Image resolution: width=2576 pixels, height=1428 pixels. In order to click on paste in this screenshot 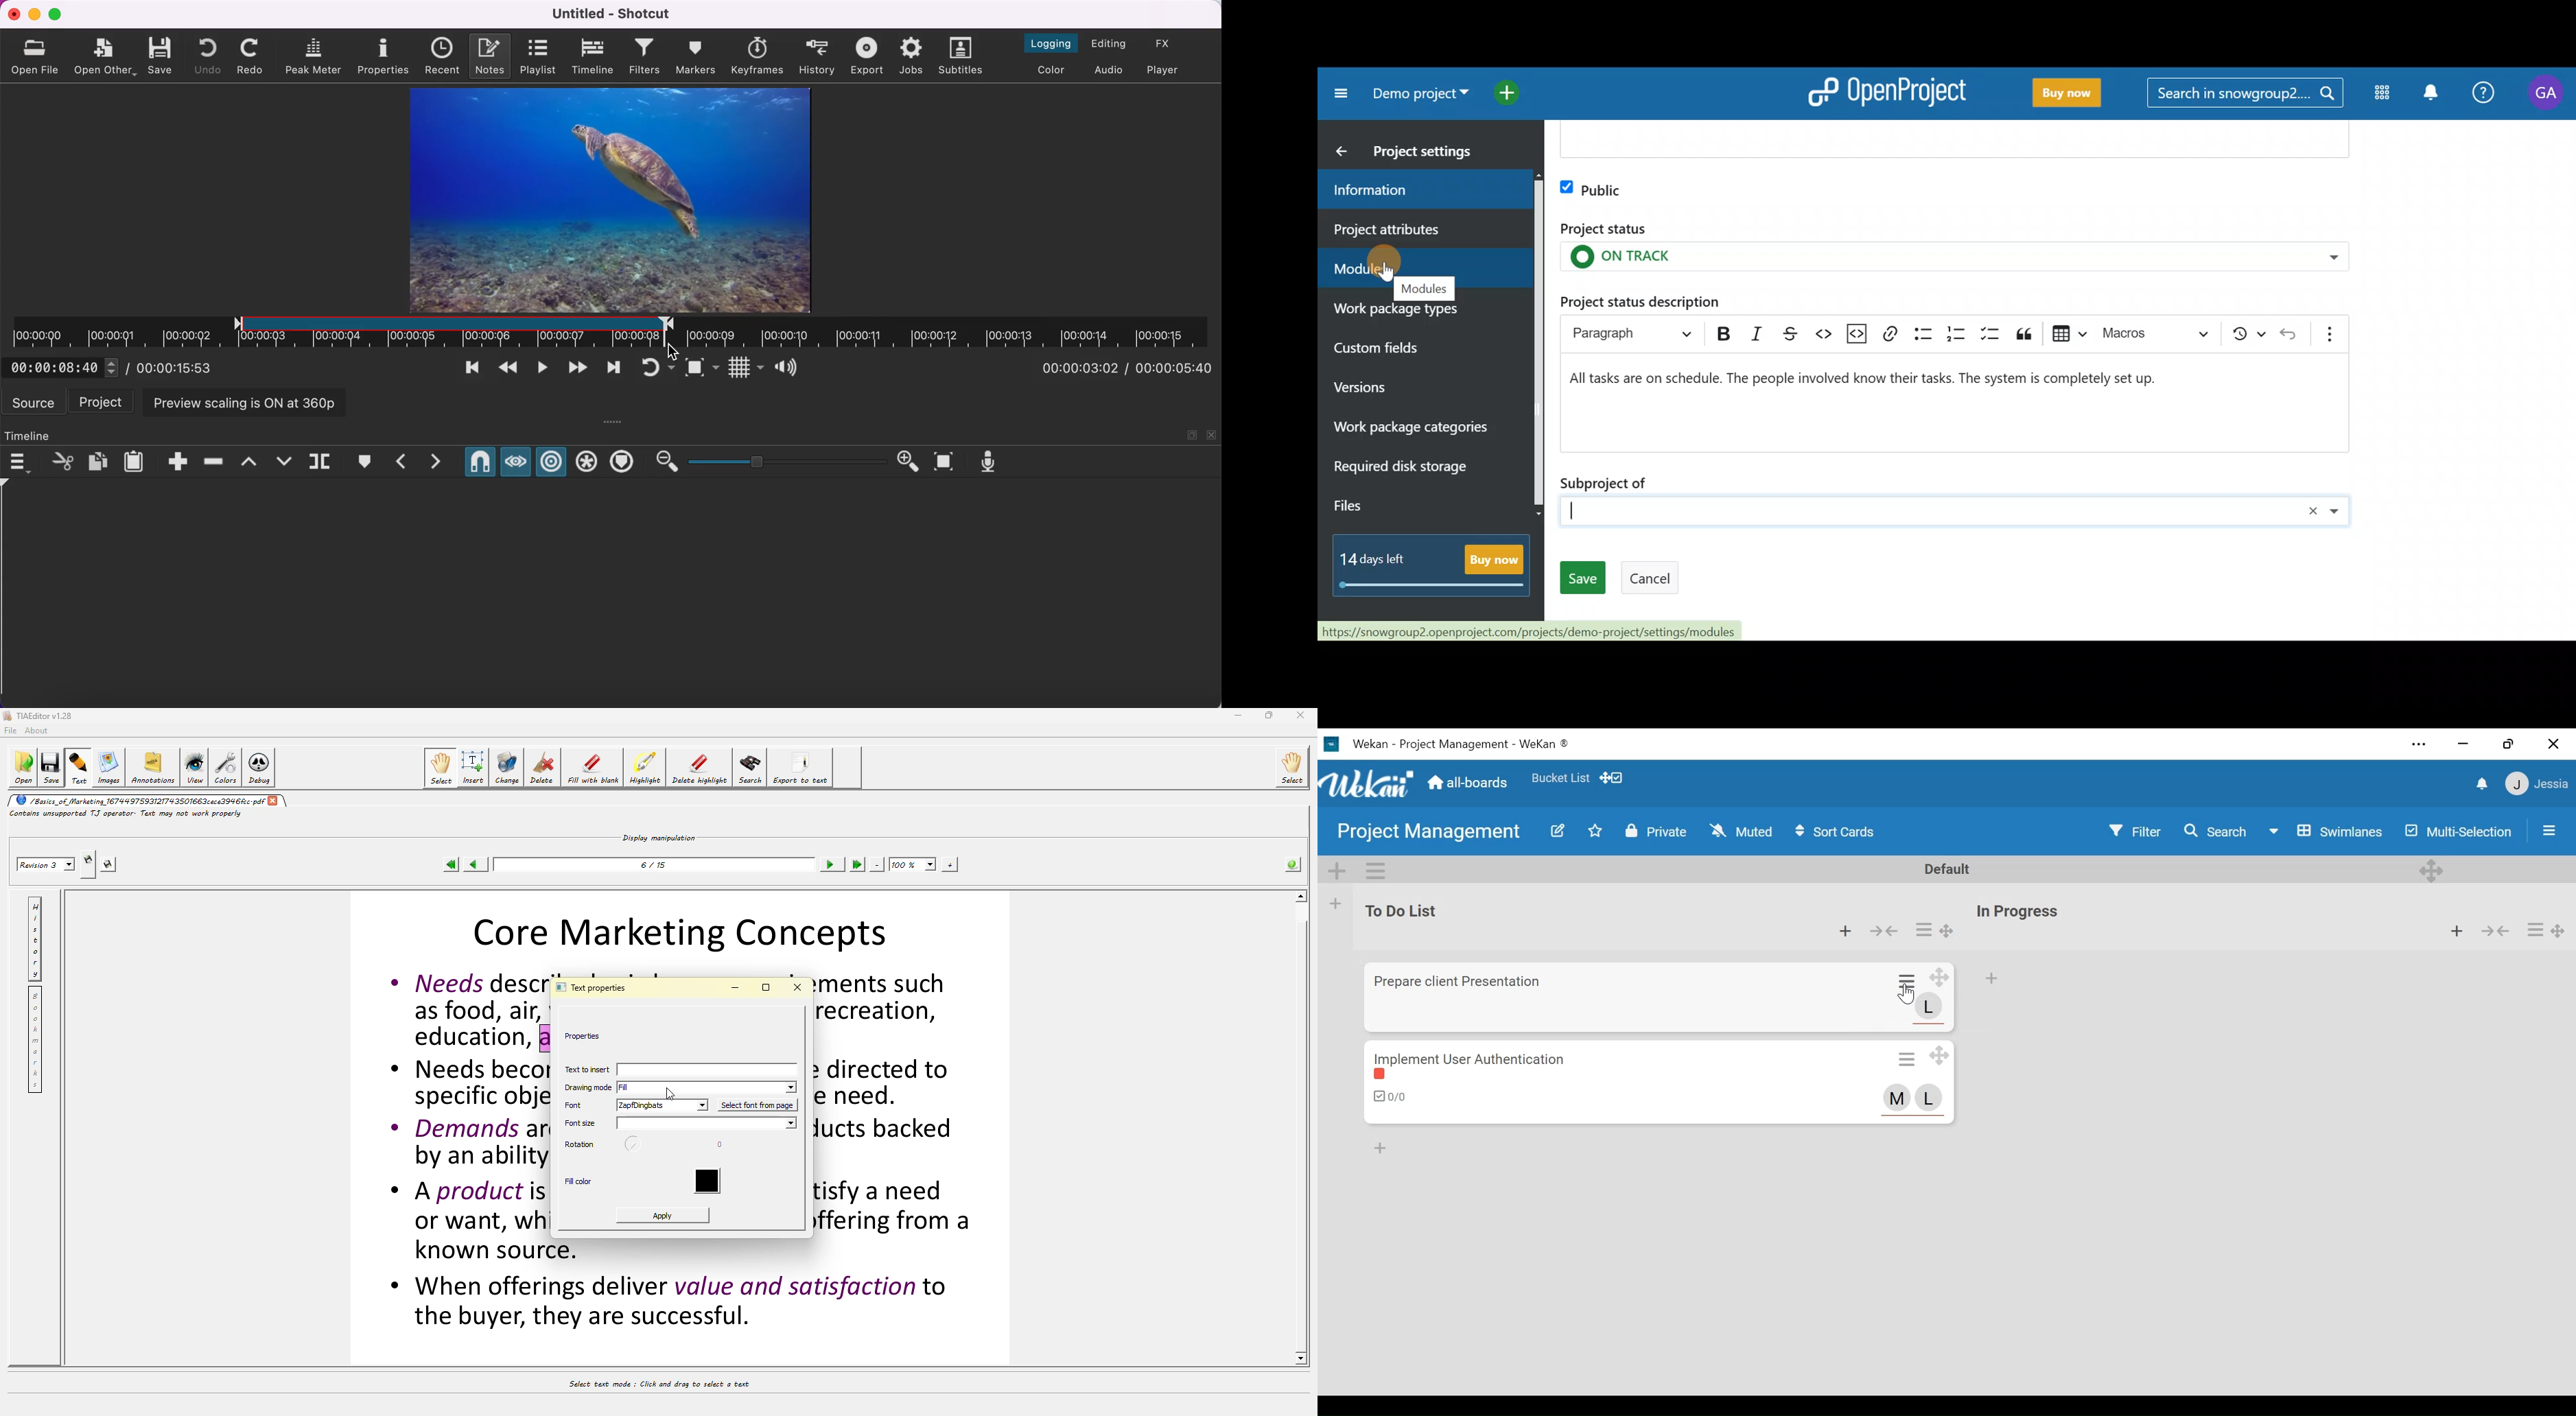, I will do `click(136, 461)`.